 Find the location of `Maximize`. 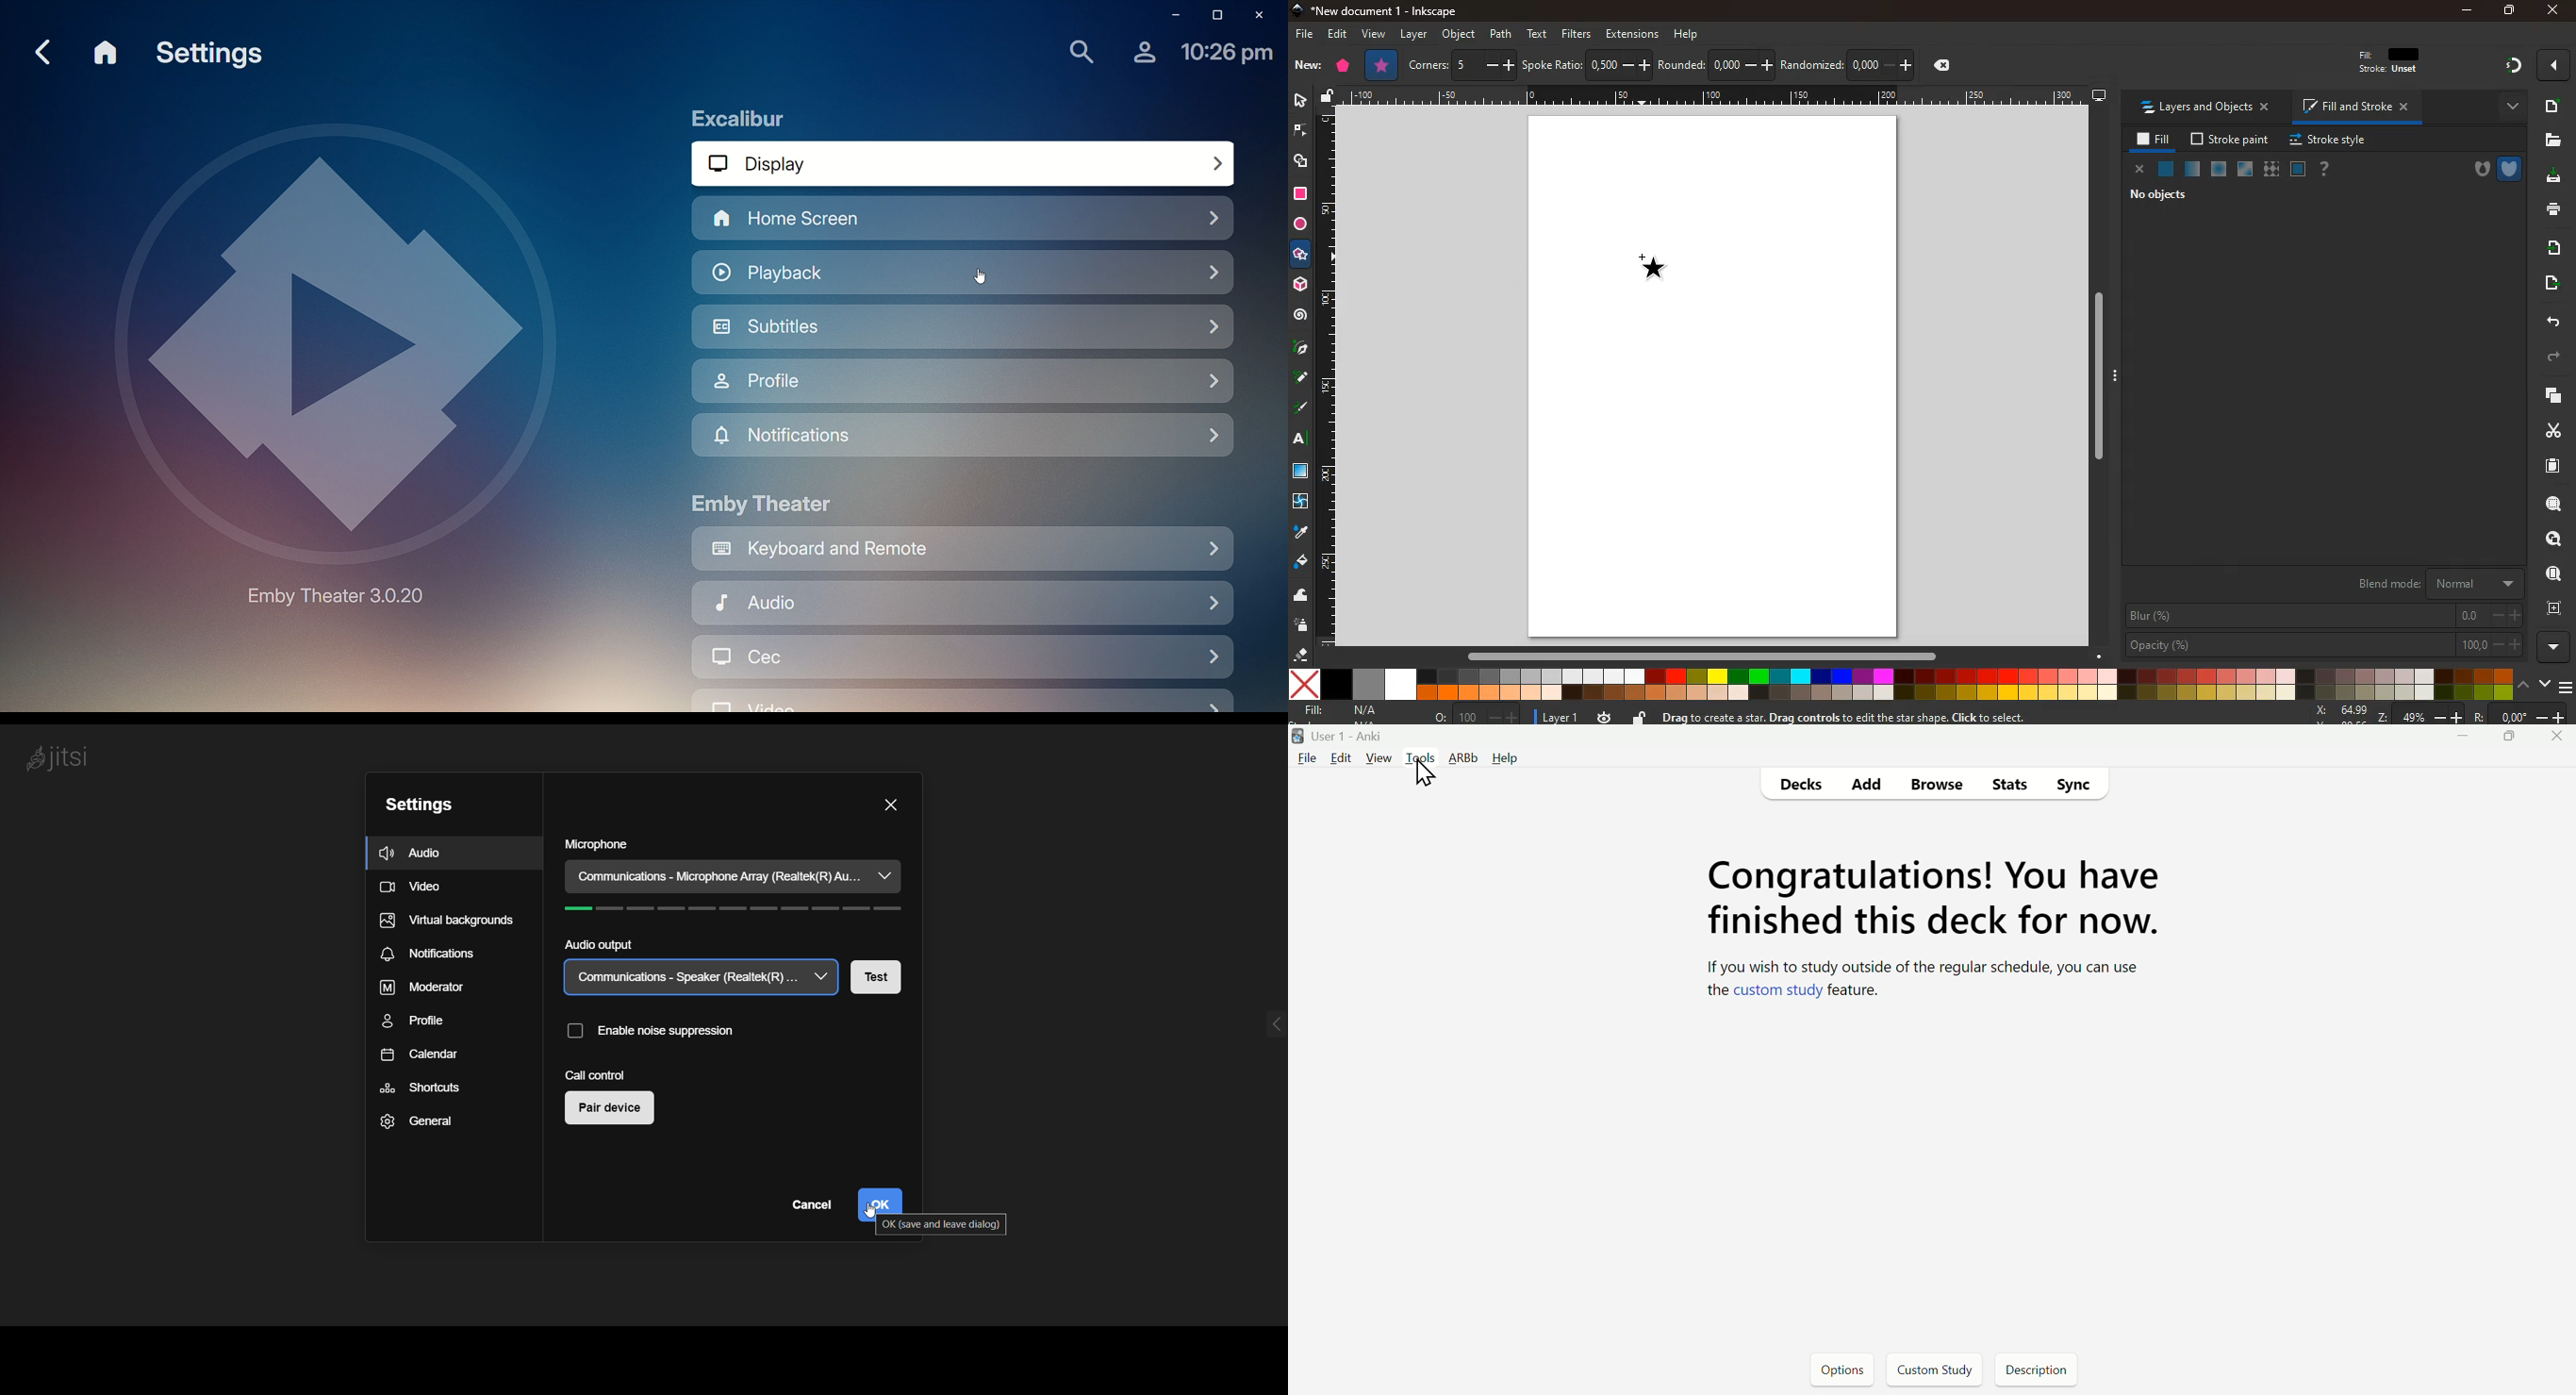

Maximize is located at coordinates (2513, 735).